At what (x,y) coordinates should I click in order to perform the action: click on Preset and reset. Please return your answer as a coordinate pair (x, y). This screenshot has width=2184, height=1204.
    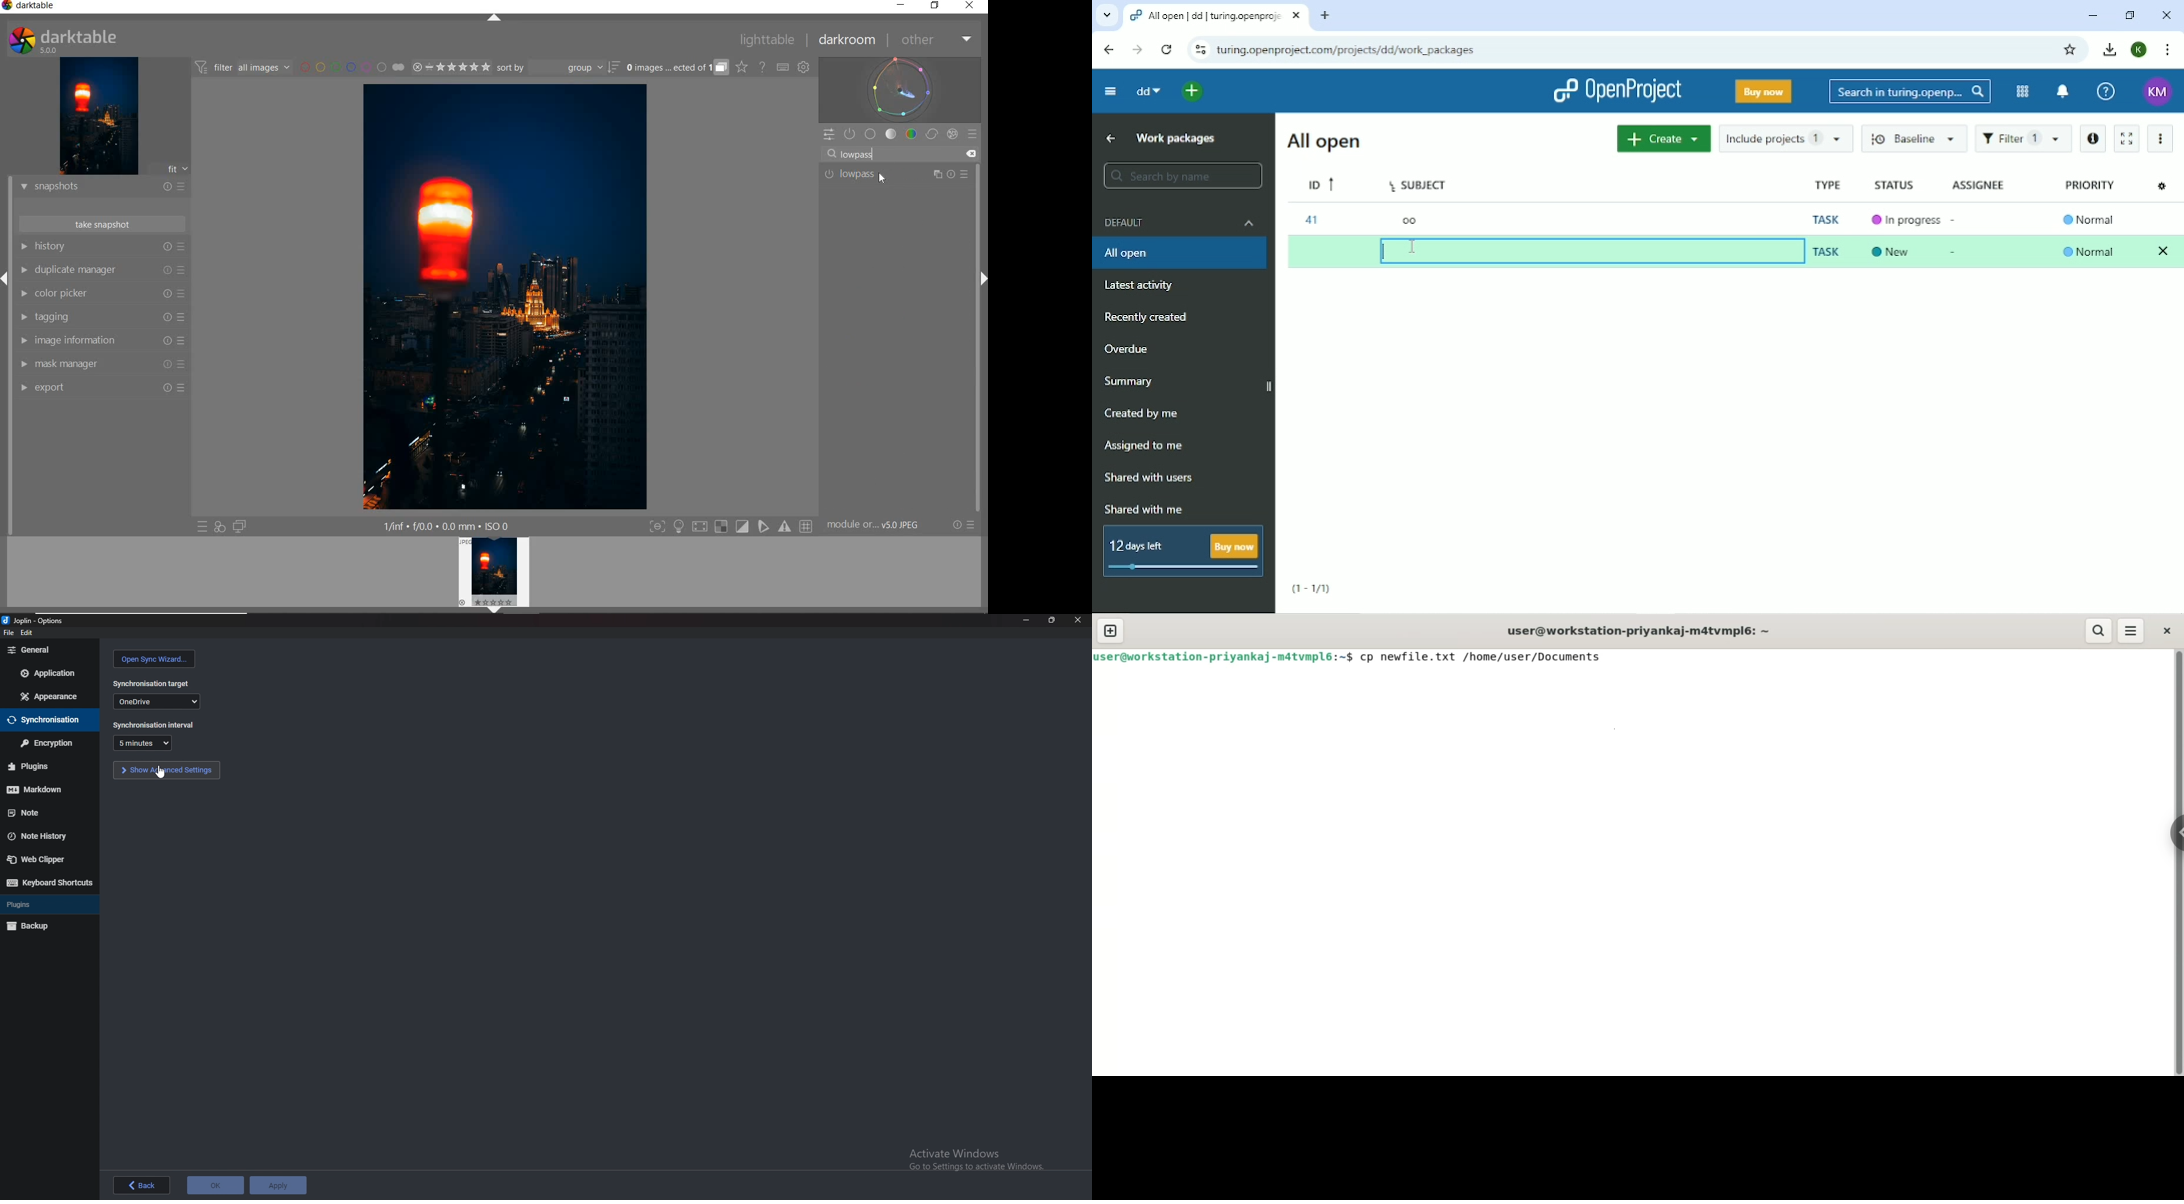
    Looking at the image, I should click on (183, 342).